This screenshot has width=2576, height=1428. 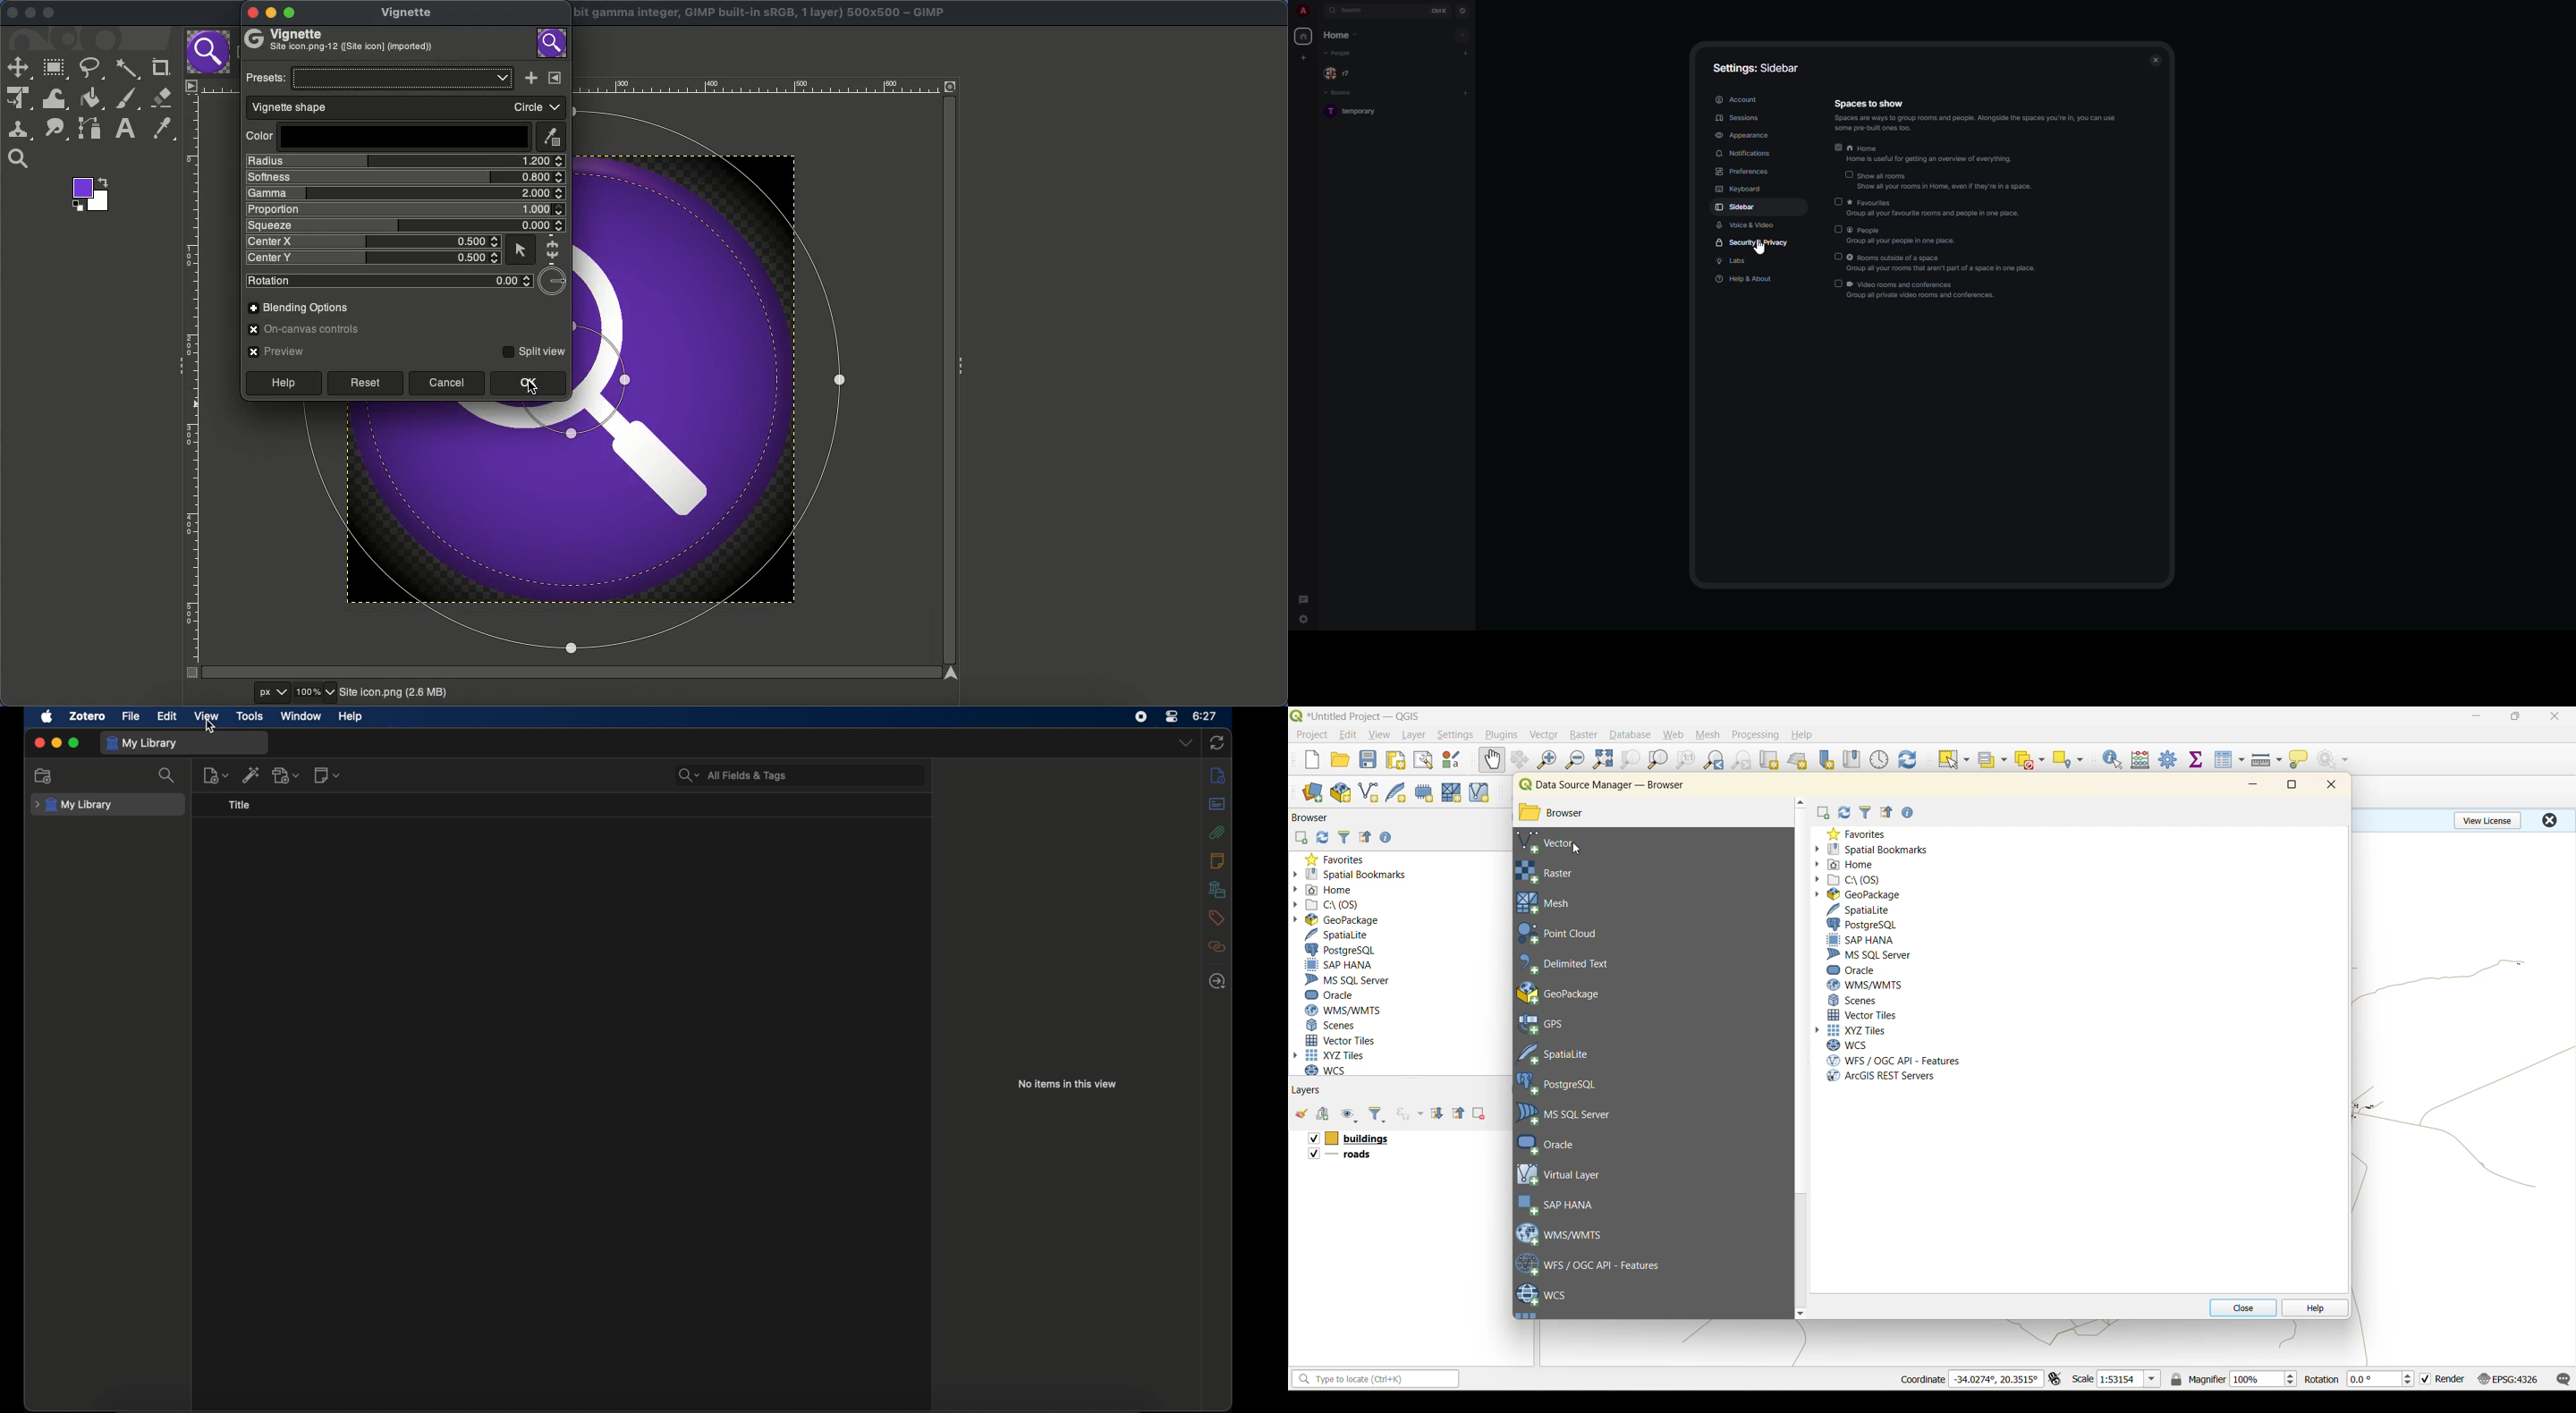 What do you see at coordinates (74, 743) in the screenshot?
I see `maximize` at bounding box center [74, 743].